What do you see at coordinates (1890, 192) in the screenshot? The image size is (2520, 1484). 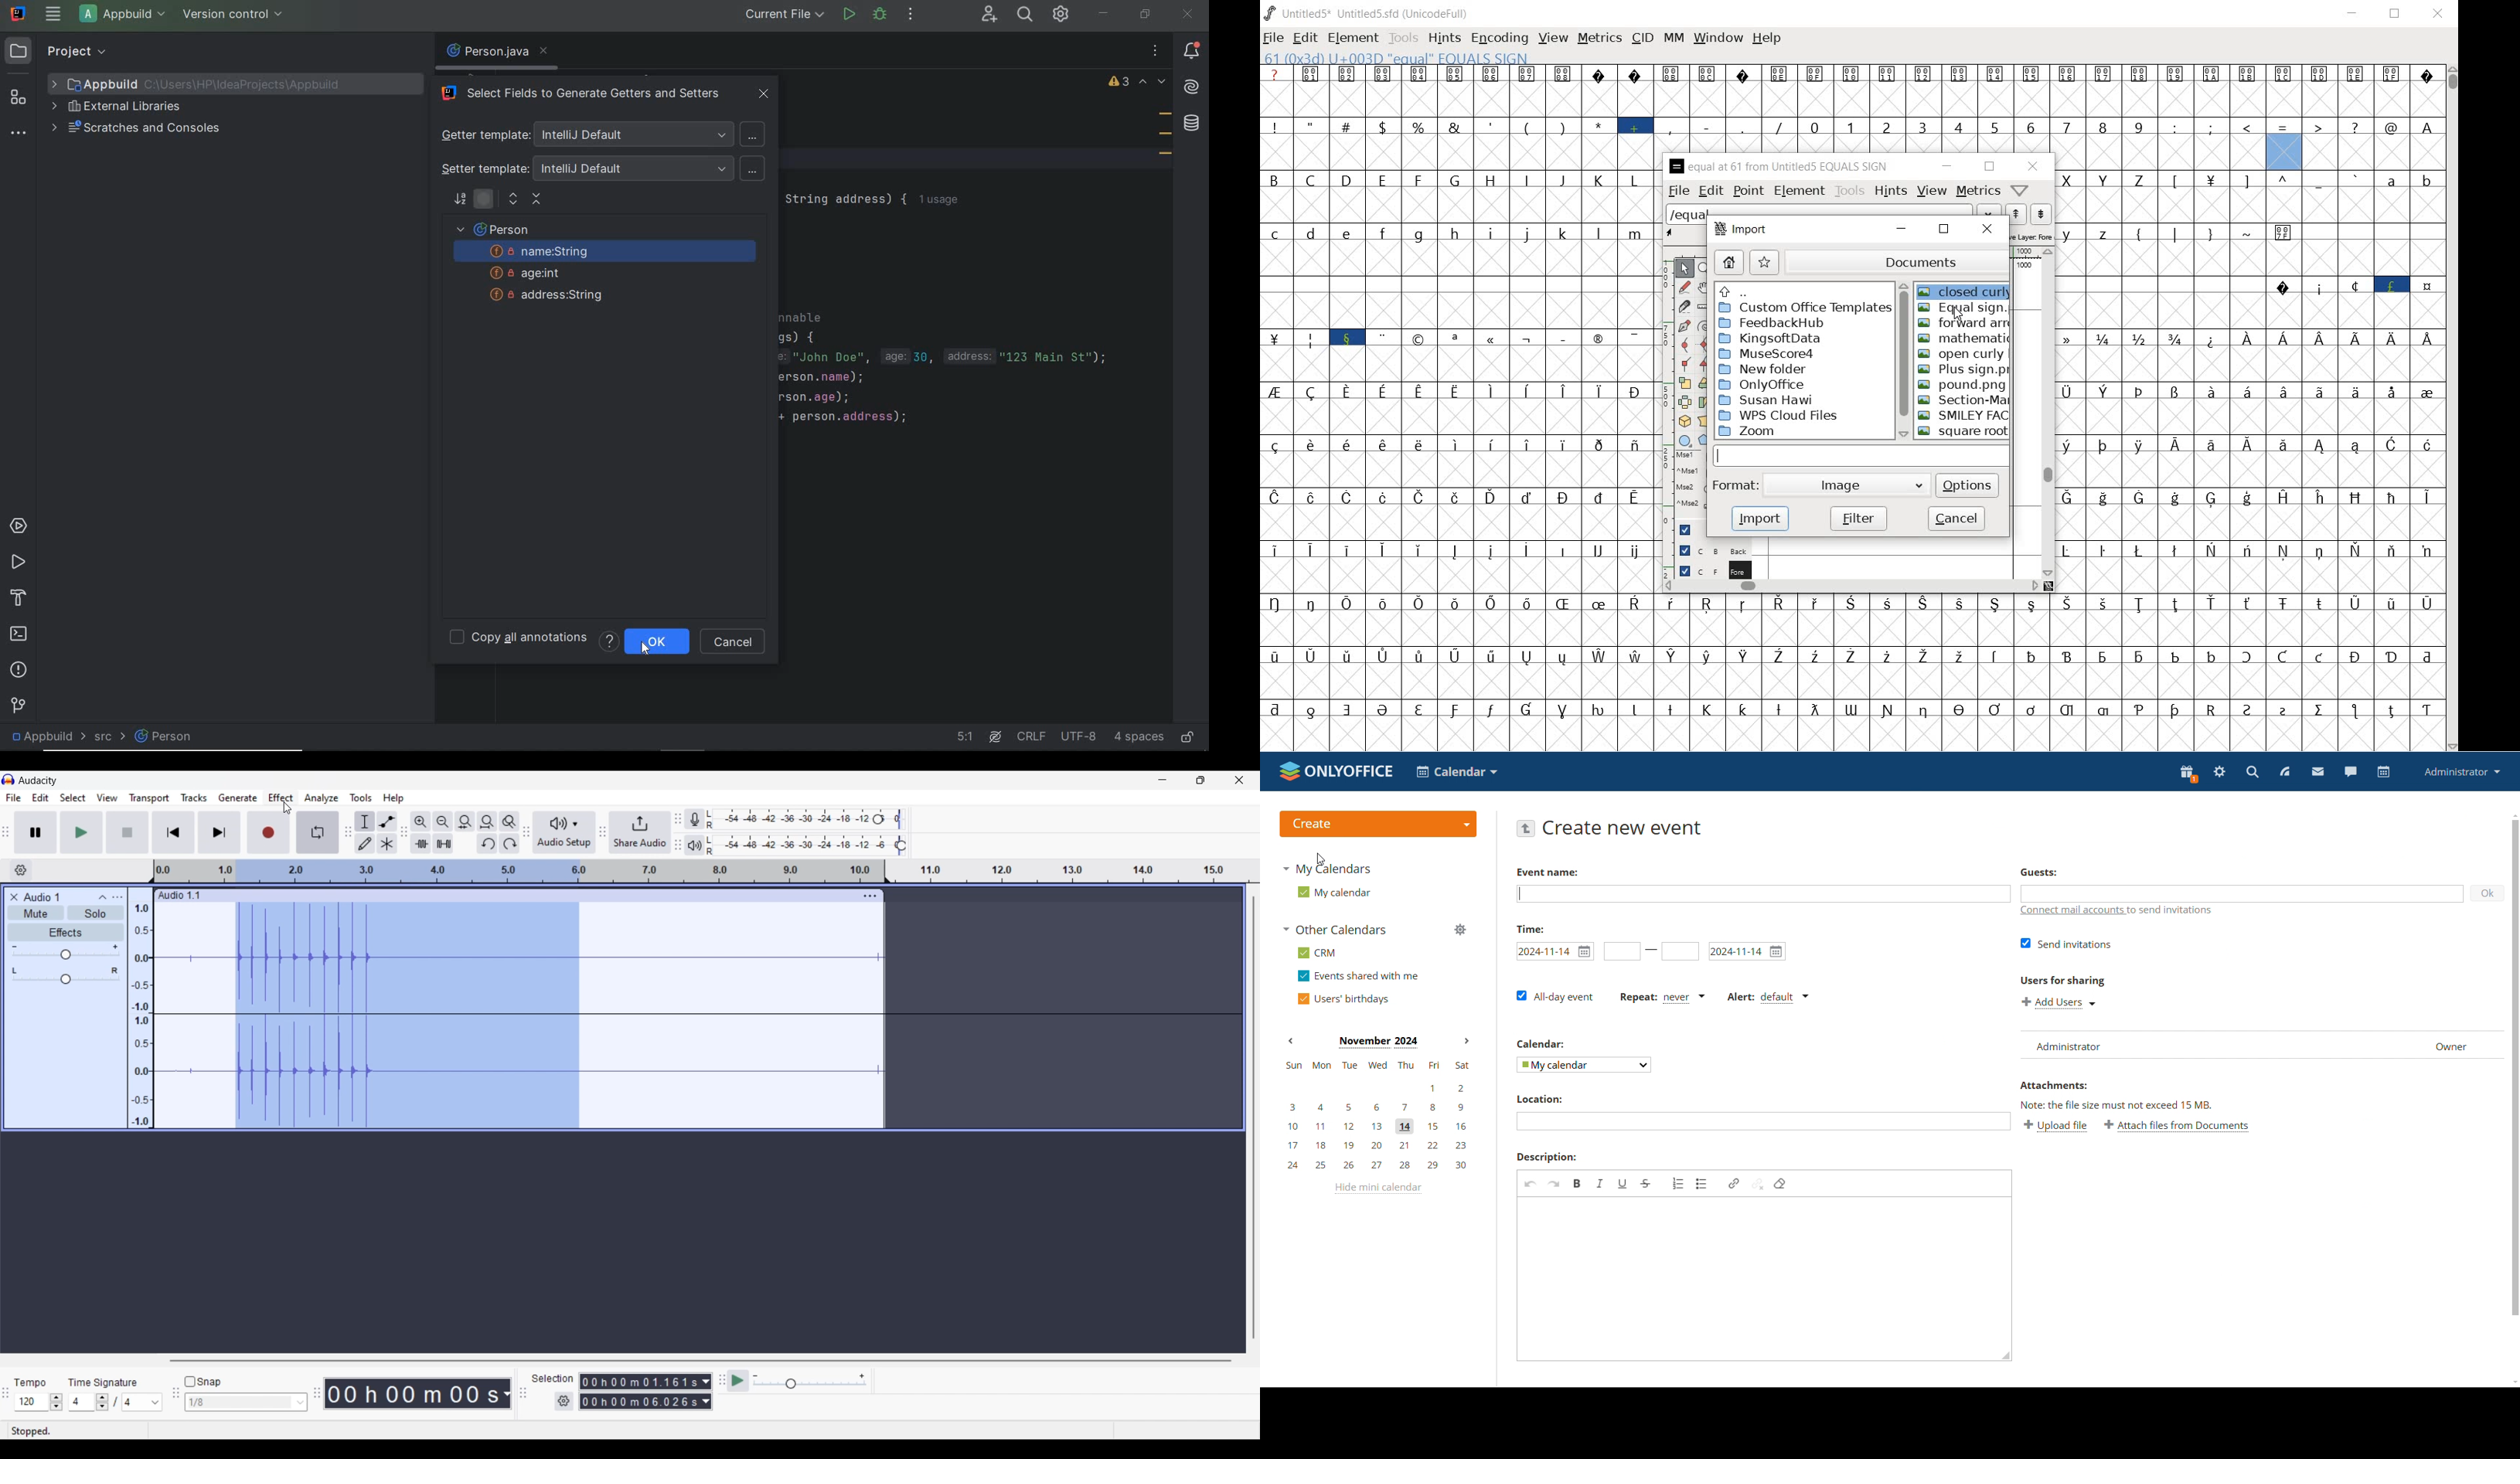 I see `hints` at bounding box center [1890, 192].